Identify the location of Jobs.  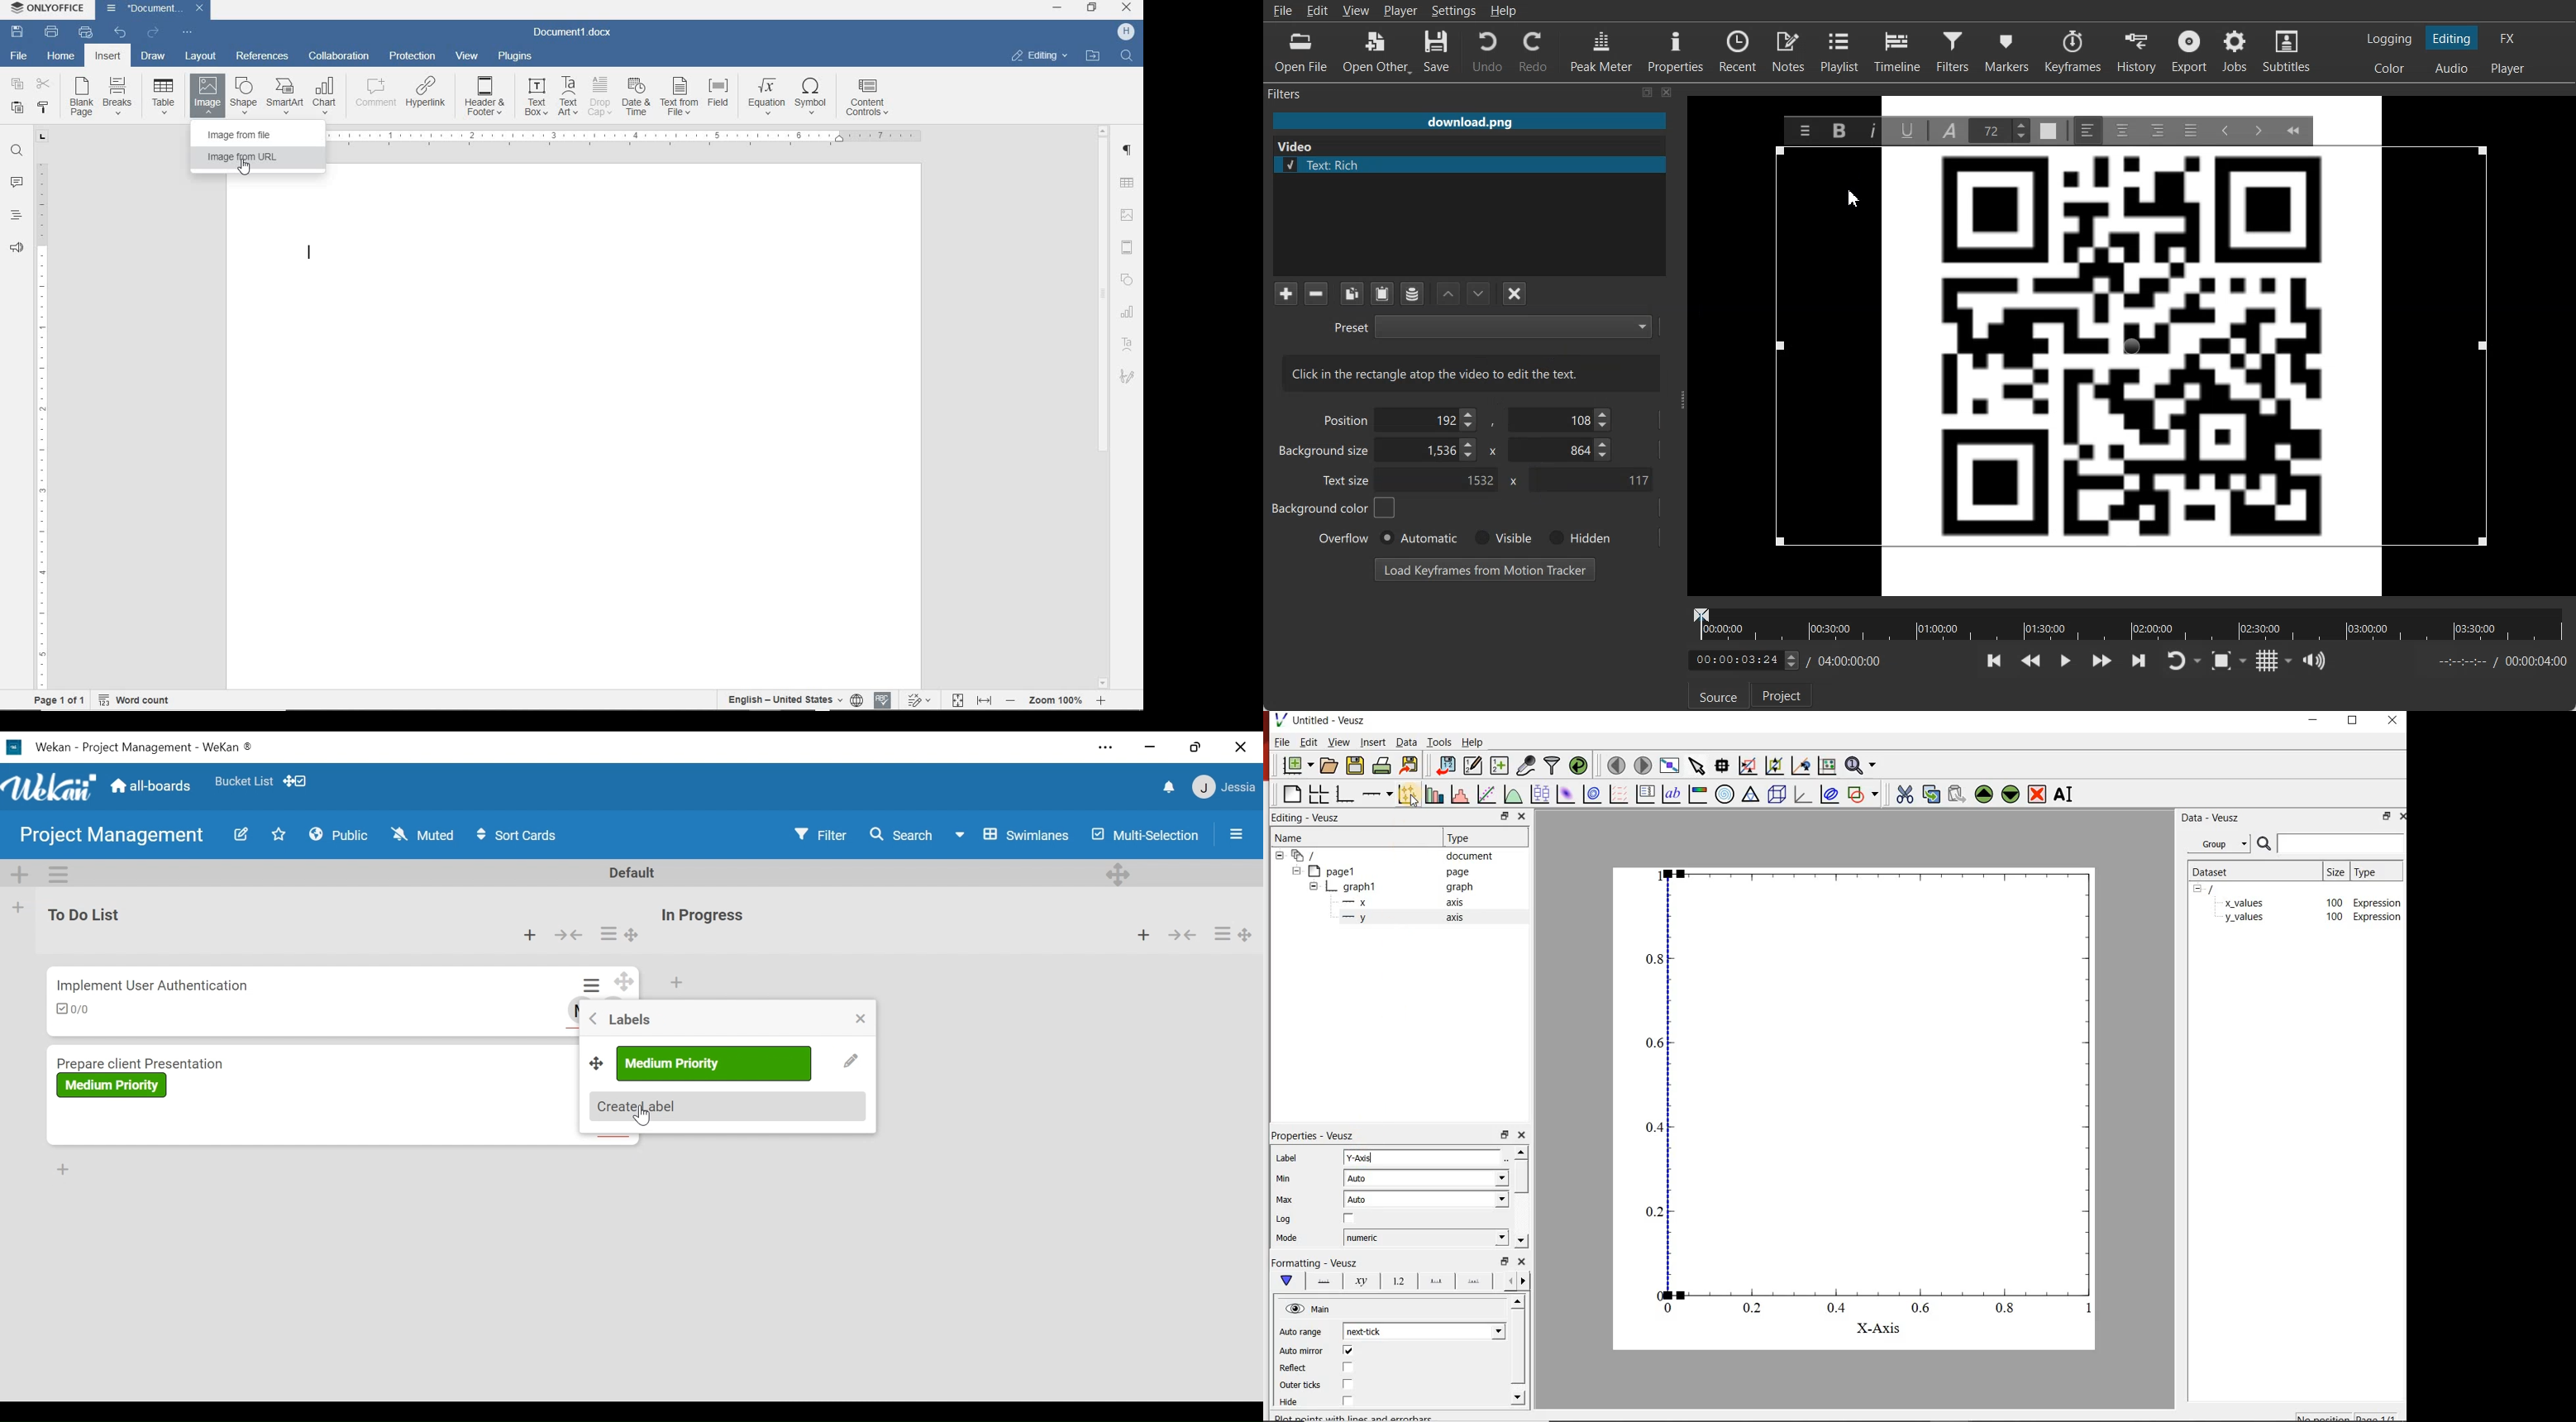
(2236, 51).